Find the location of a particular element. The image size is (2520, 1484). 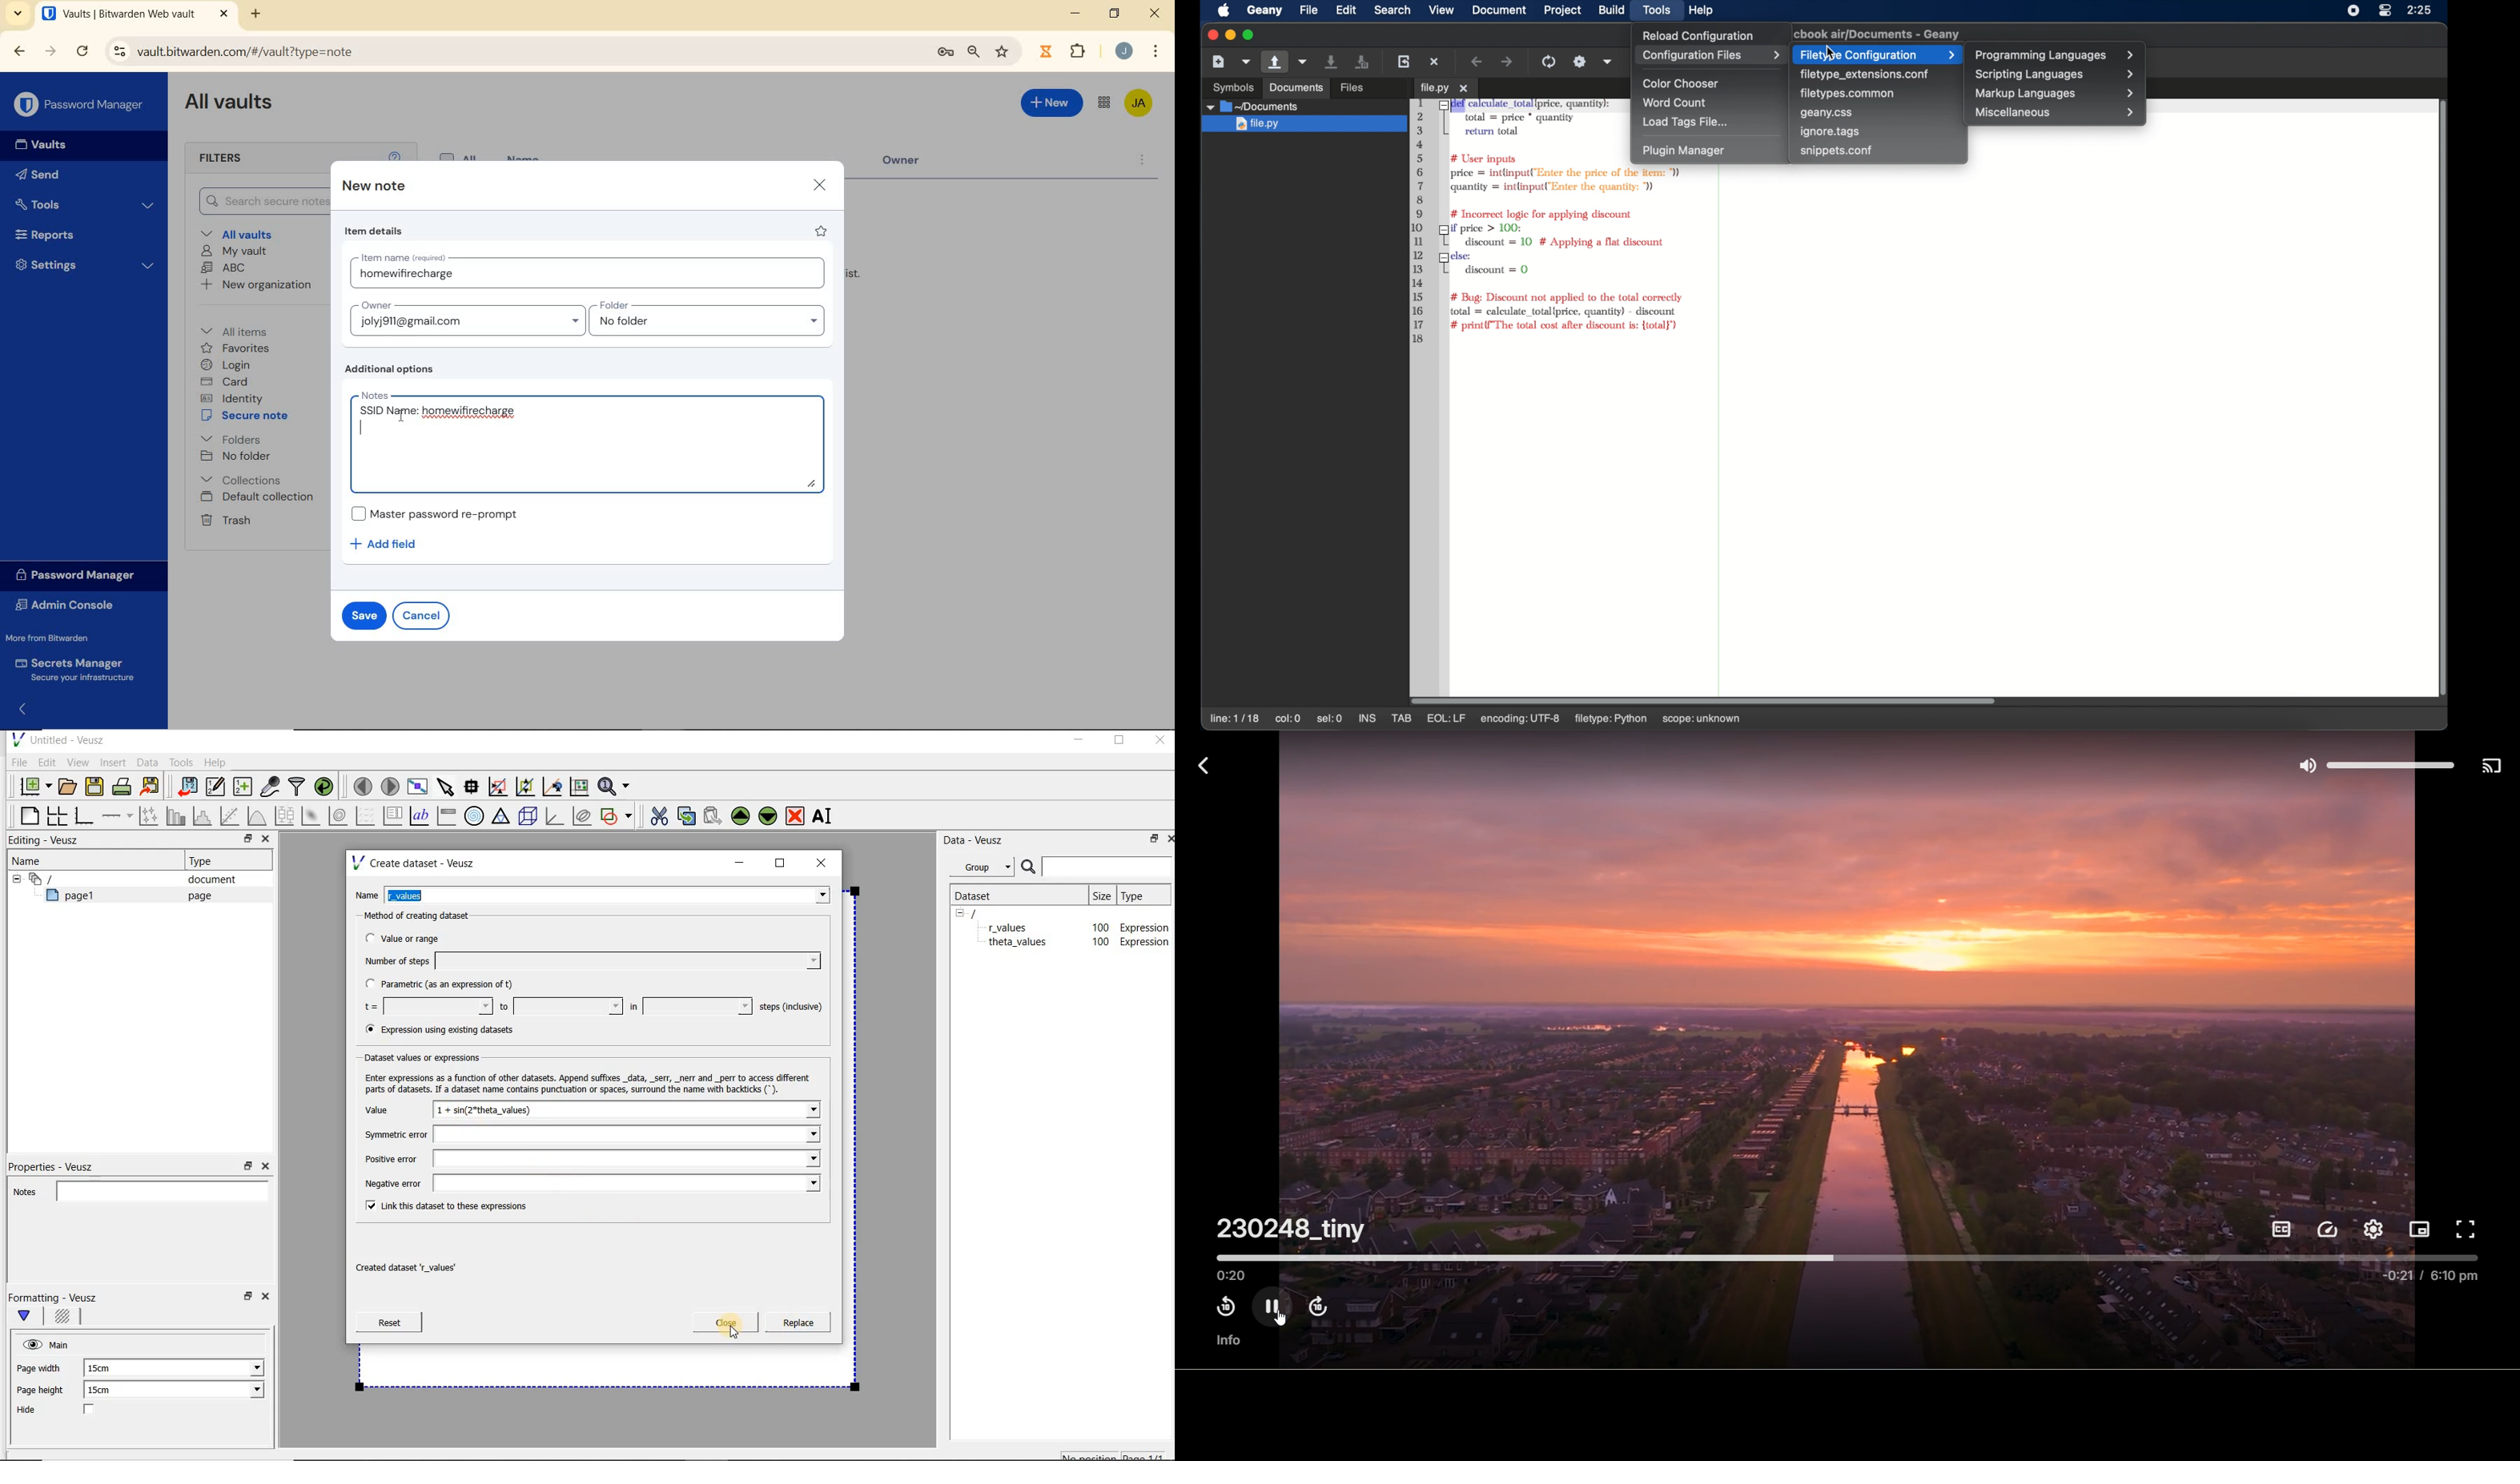

save is located at coordinates (363, 614).